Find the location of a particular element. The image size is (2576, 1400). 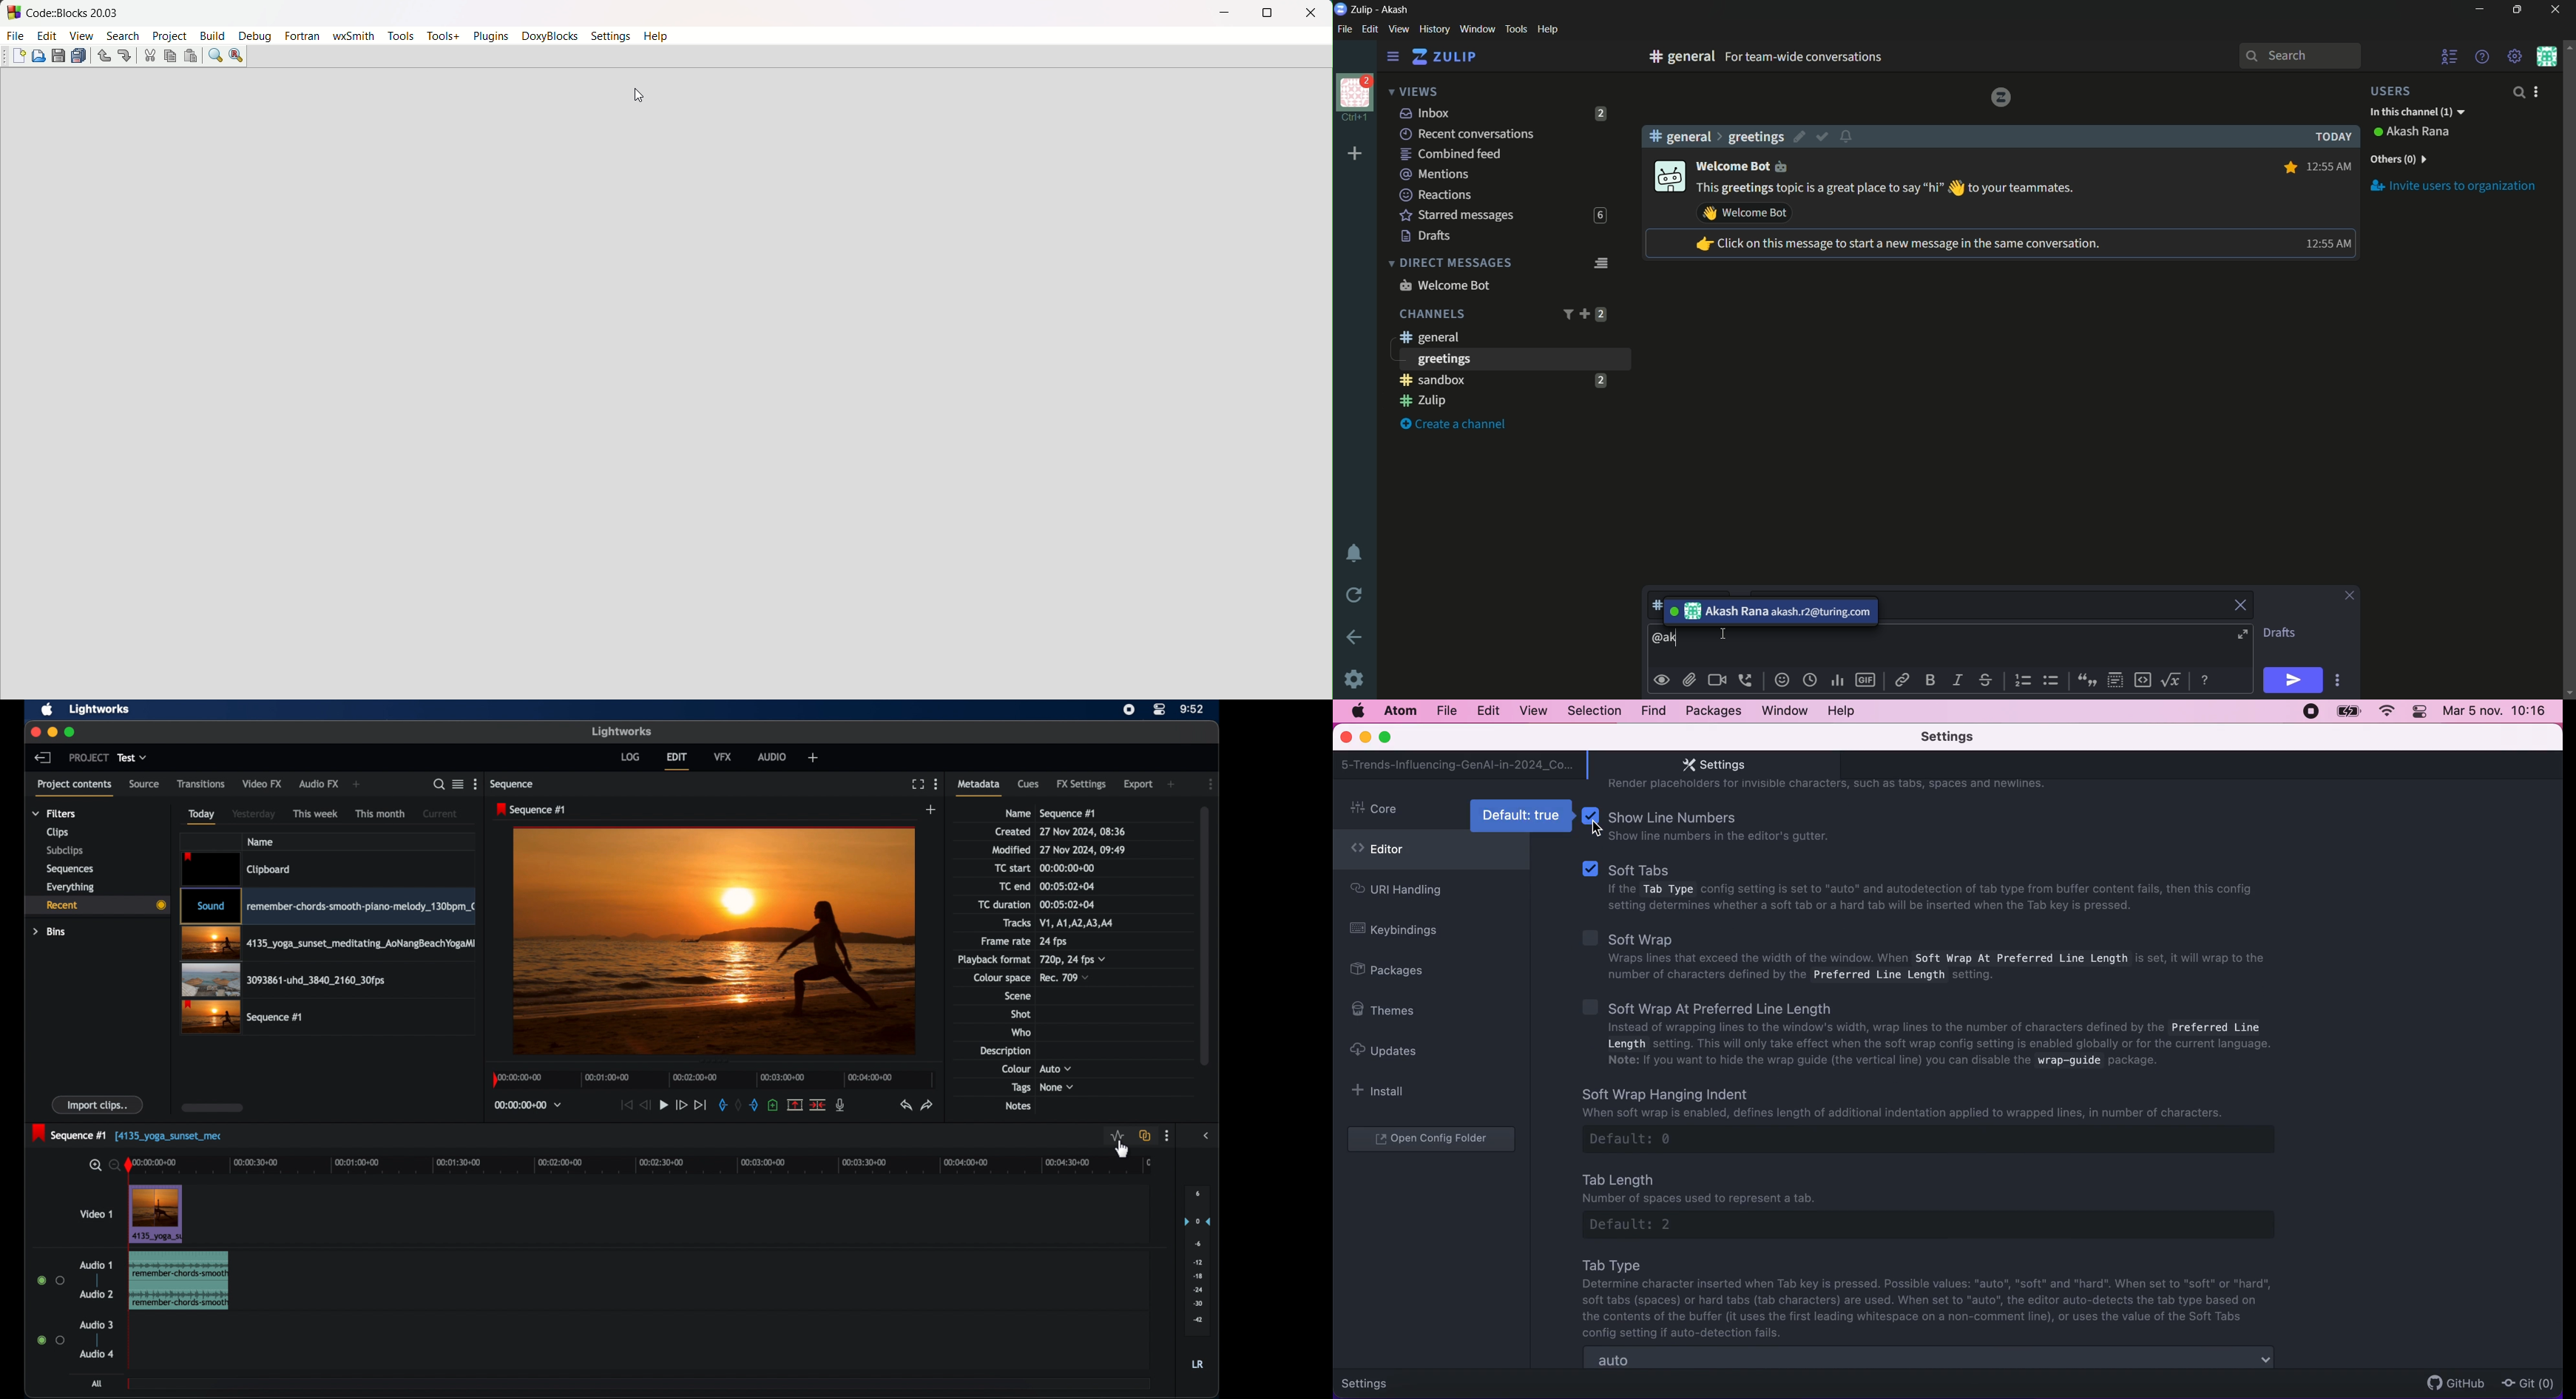

scroll box is located at coordinates (213, 1108).